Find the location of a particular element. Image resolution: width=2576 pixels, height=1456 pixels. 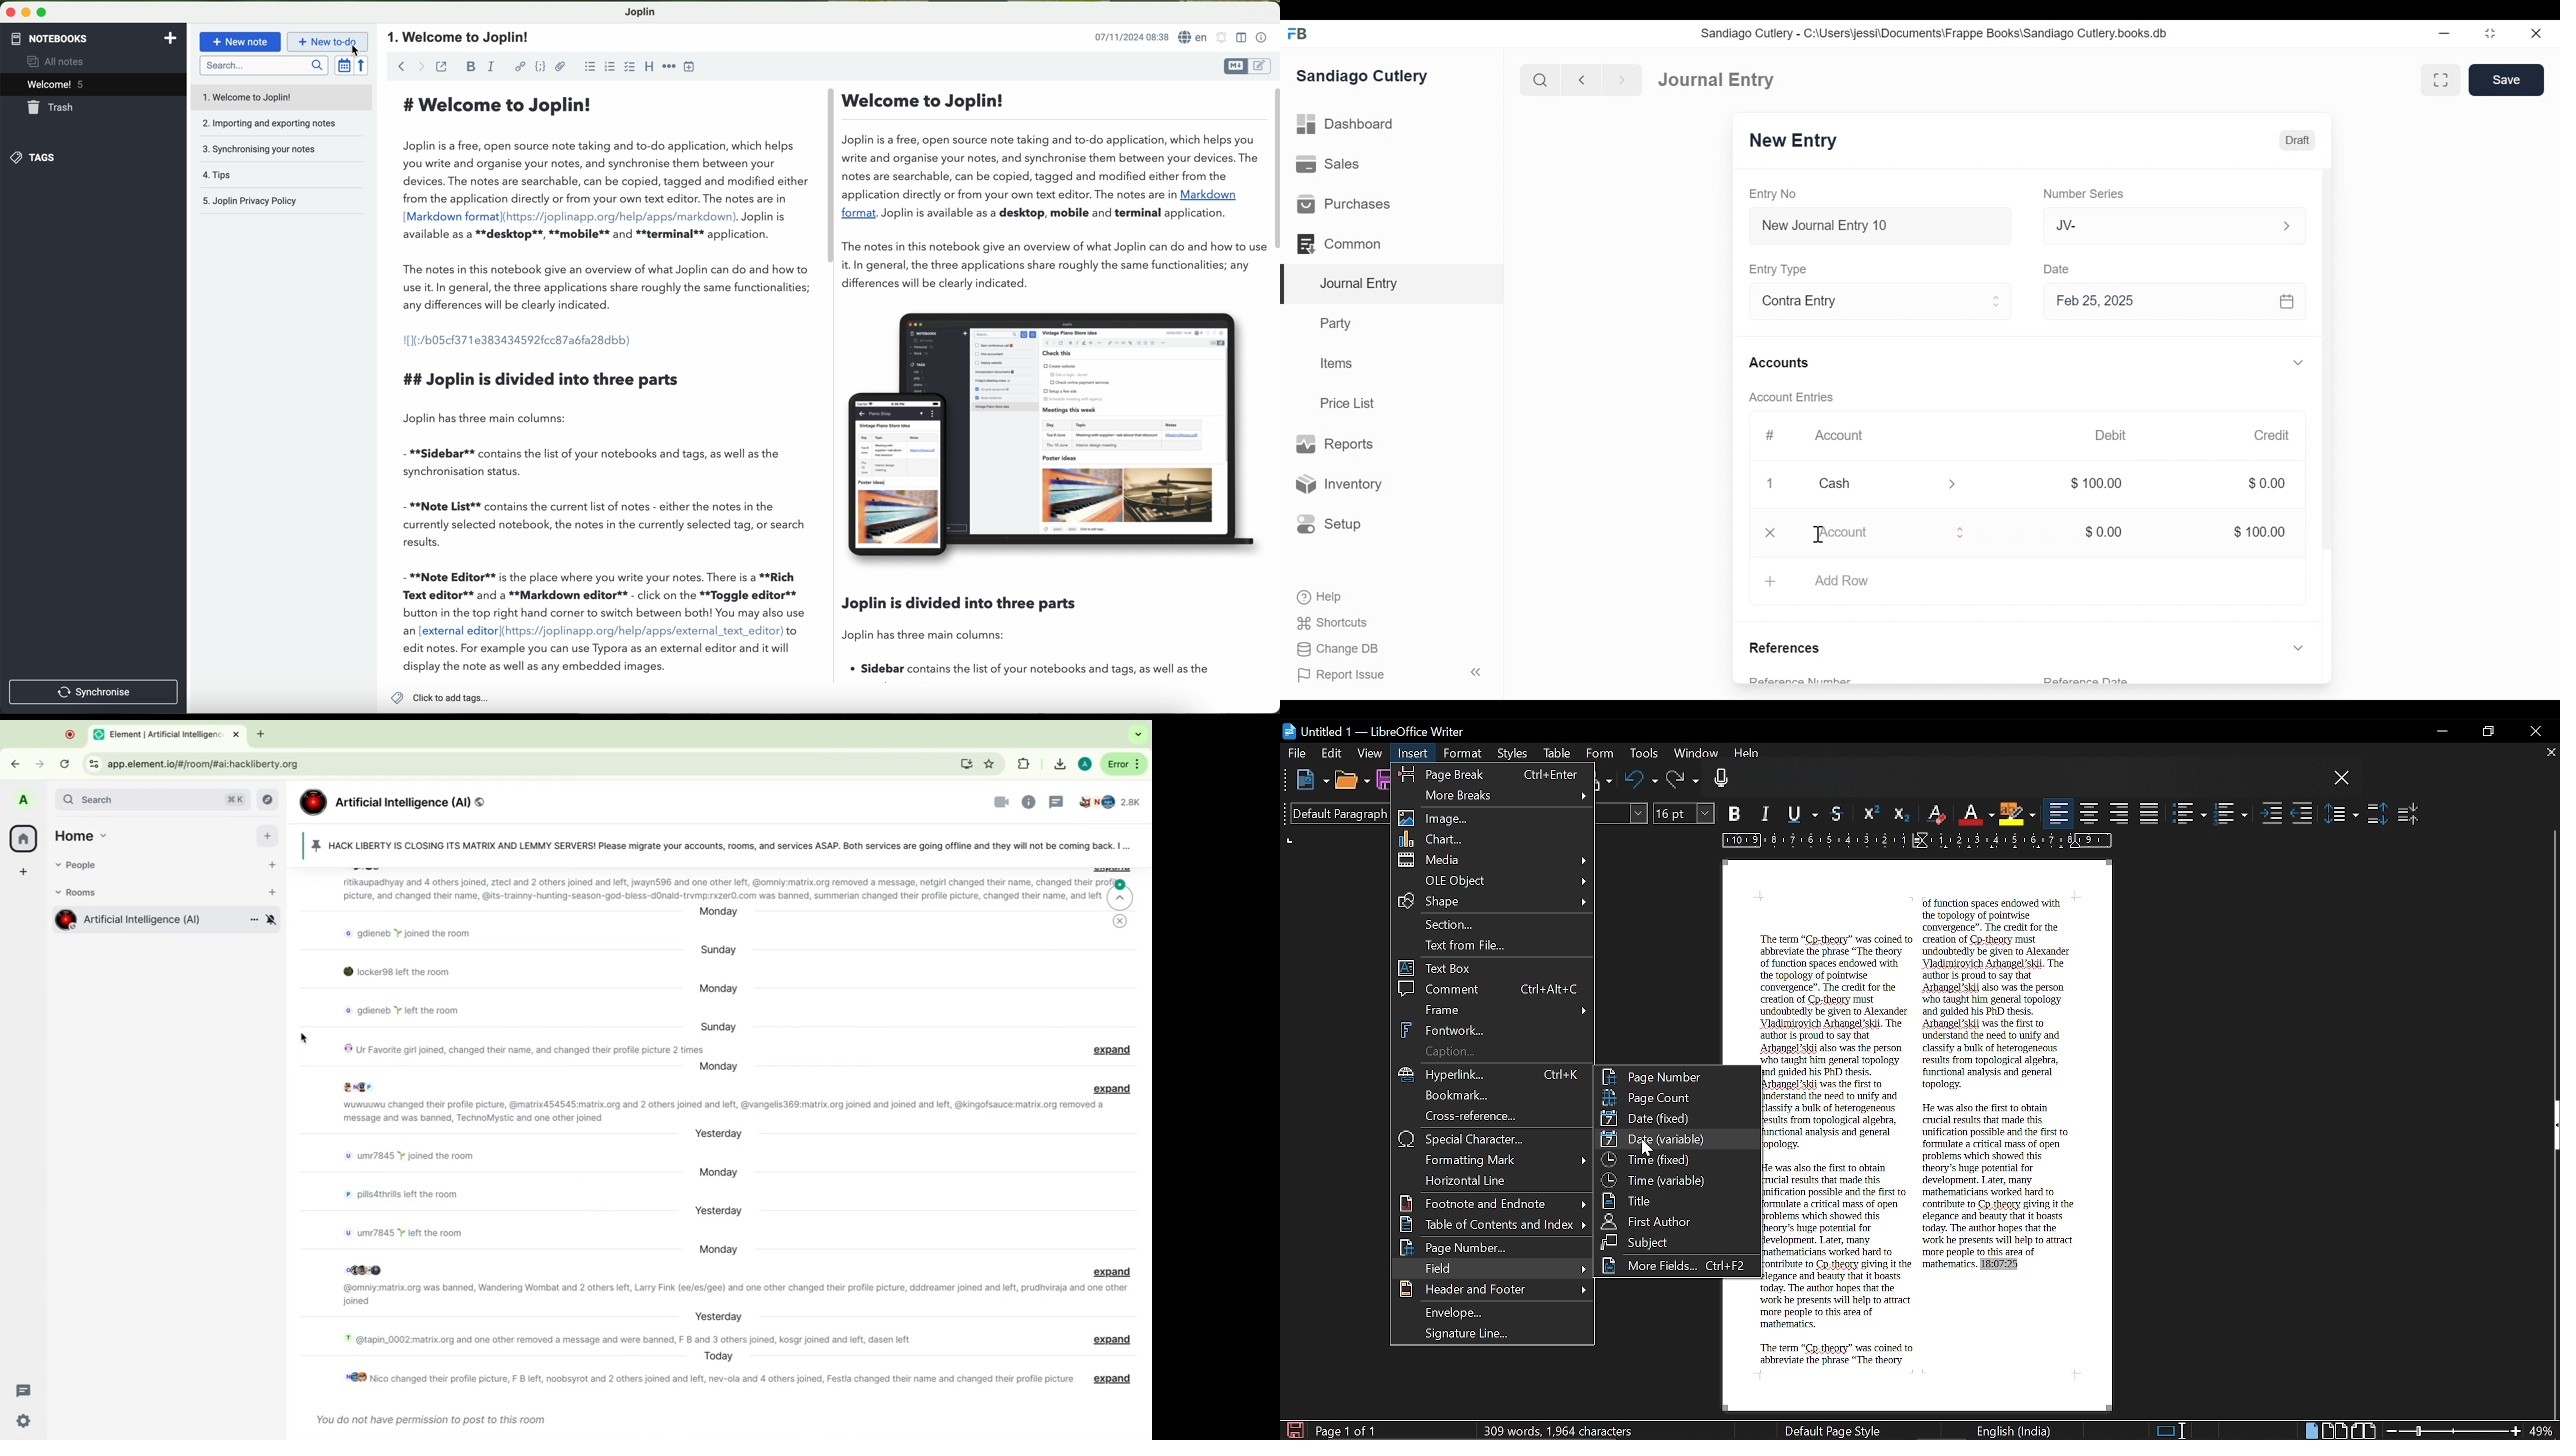

home is located at coordinates (23, 837).